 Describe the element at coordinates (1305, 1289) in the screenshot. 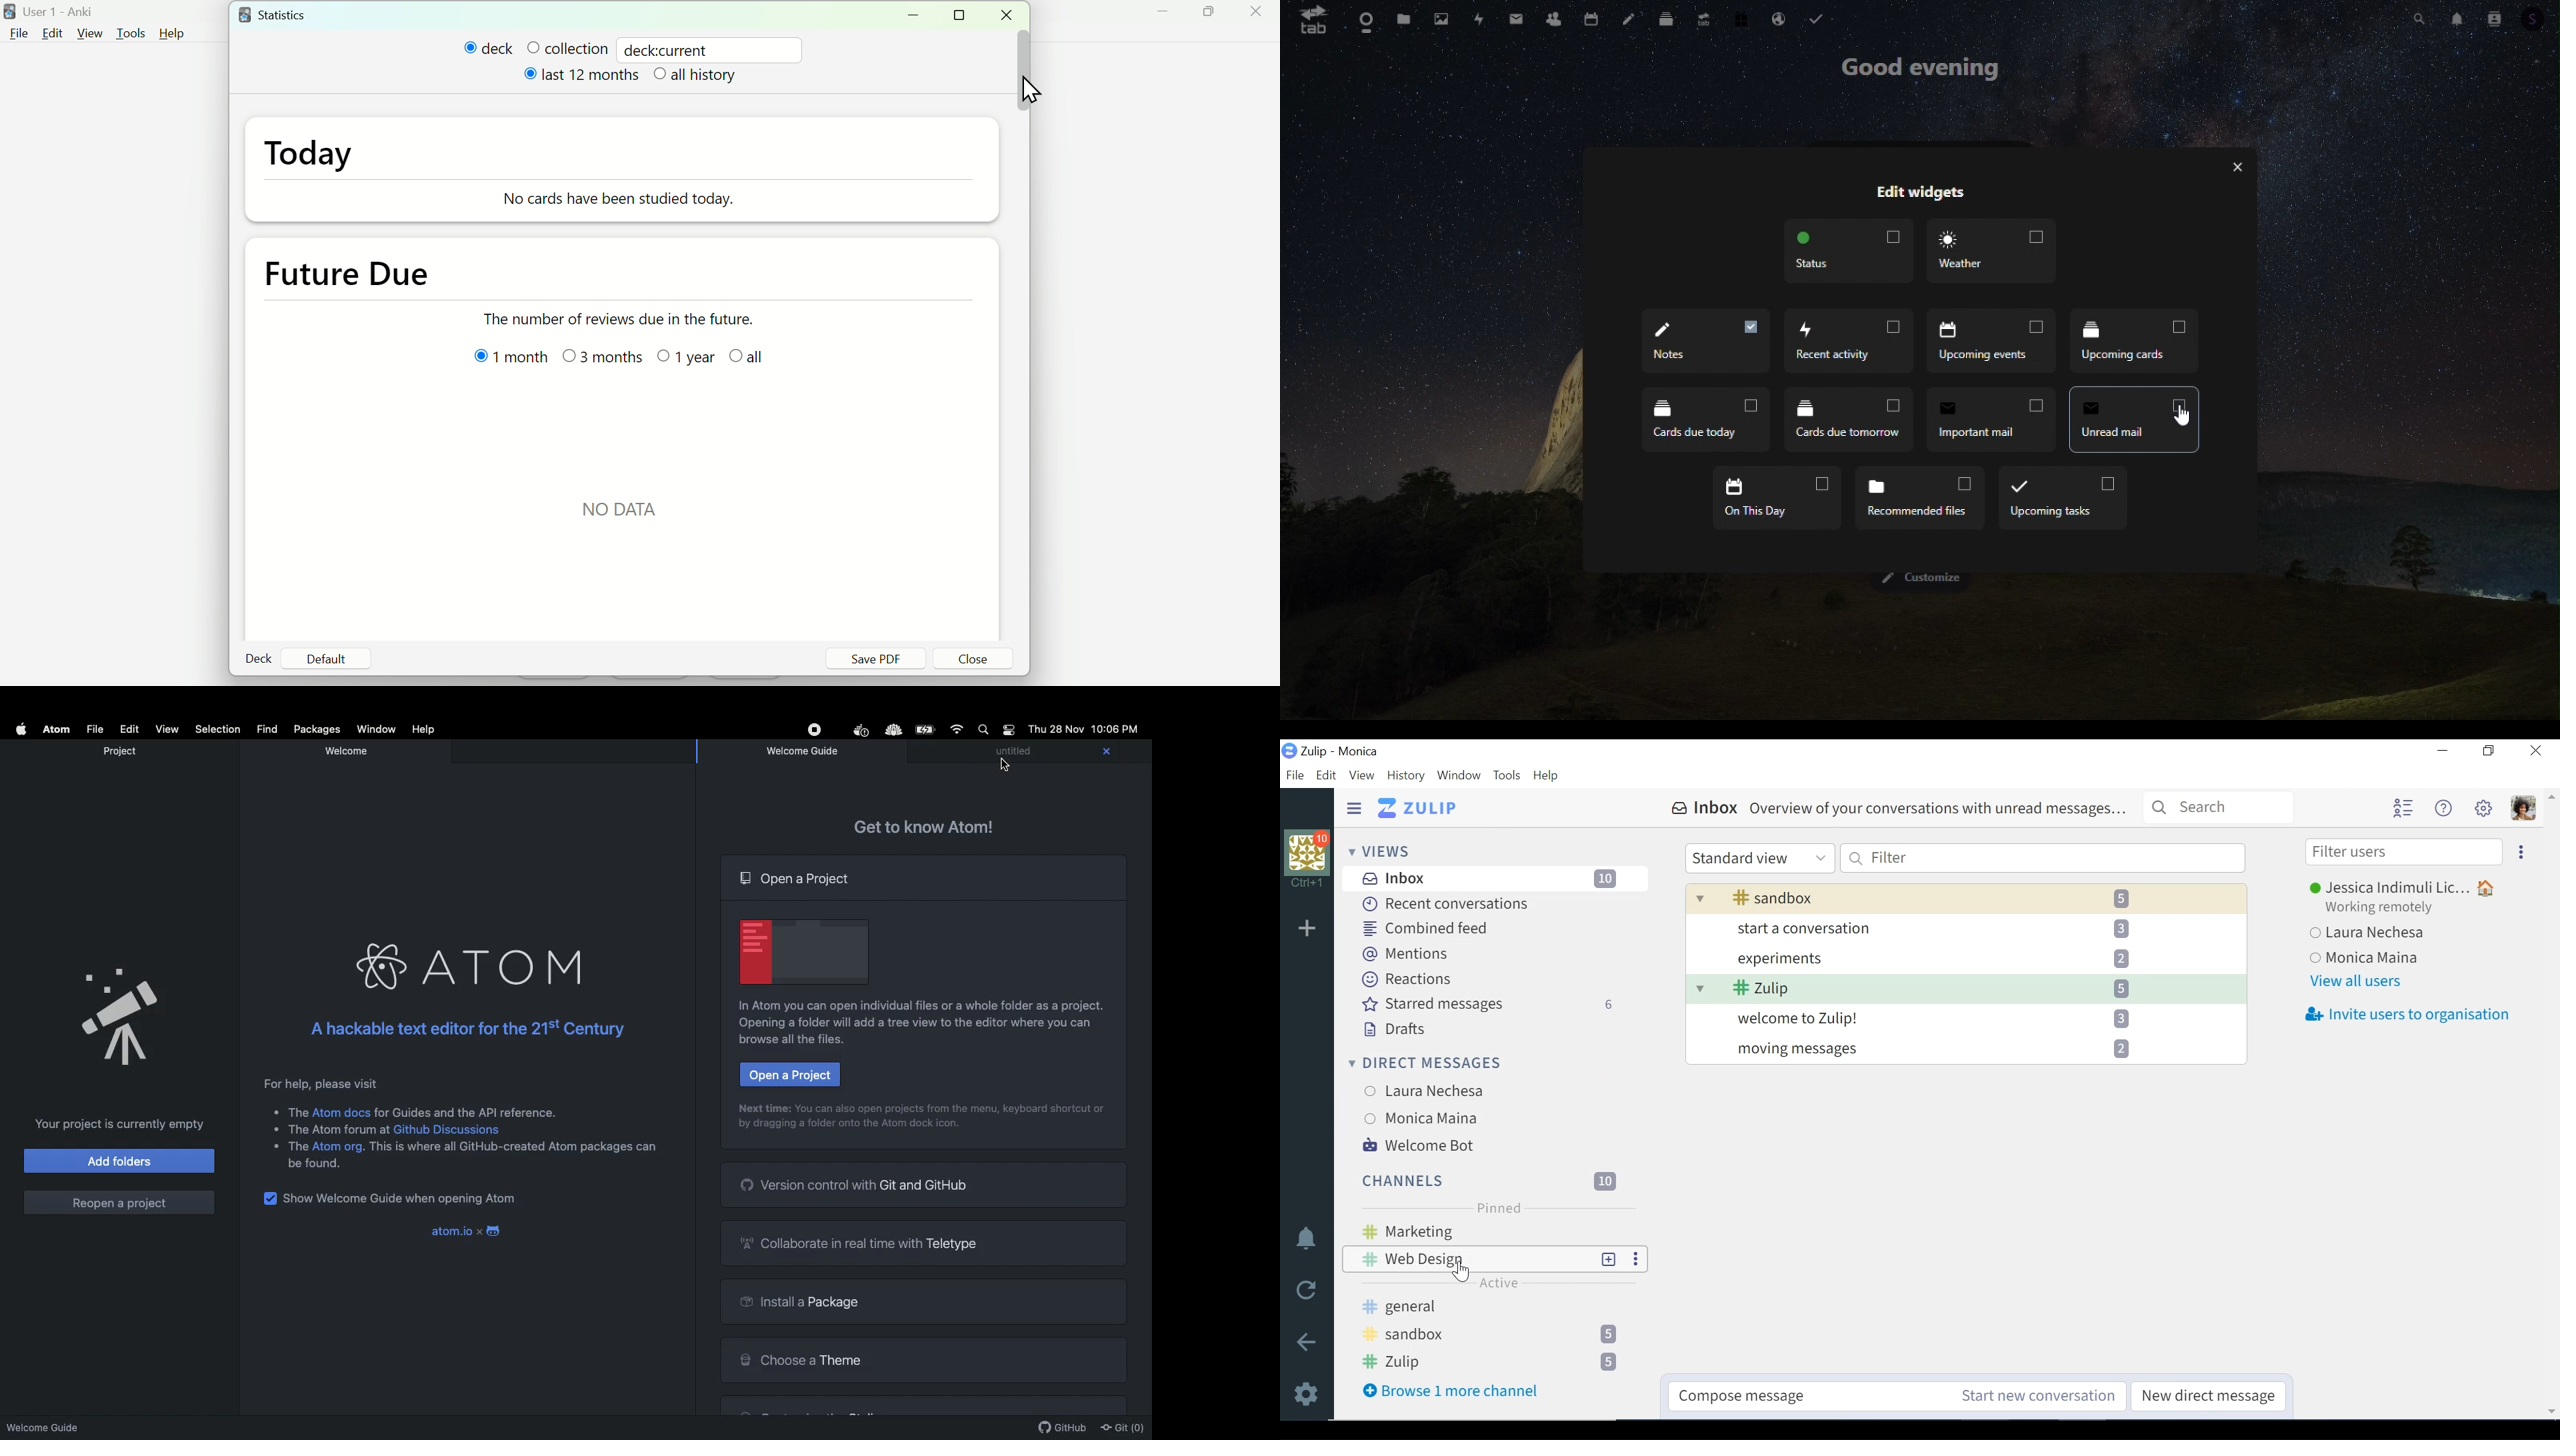

I see `Reload` at that location.